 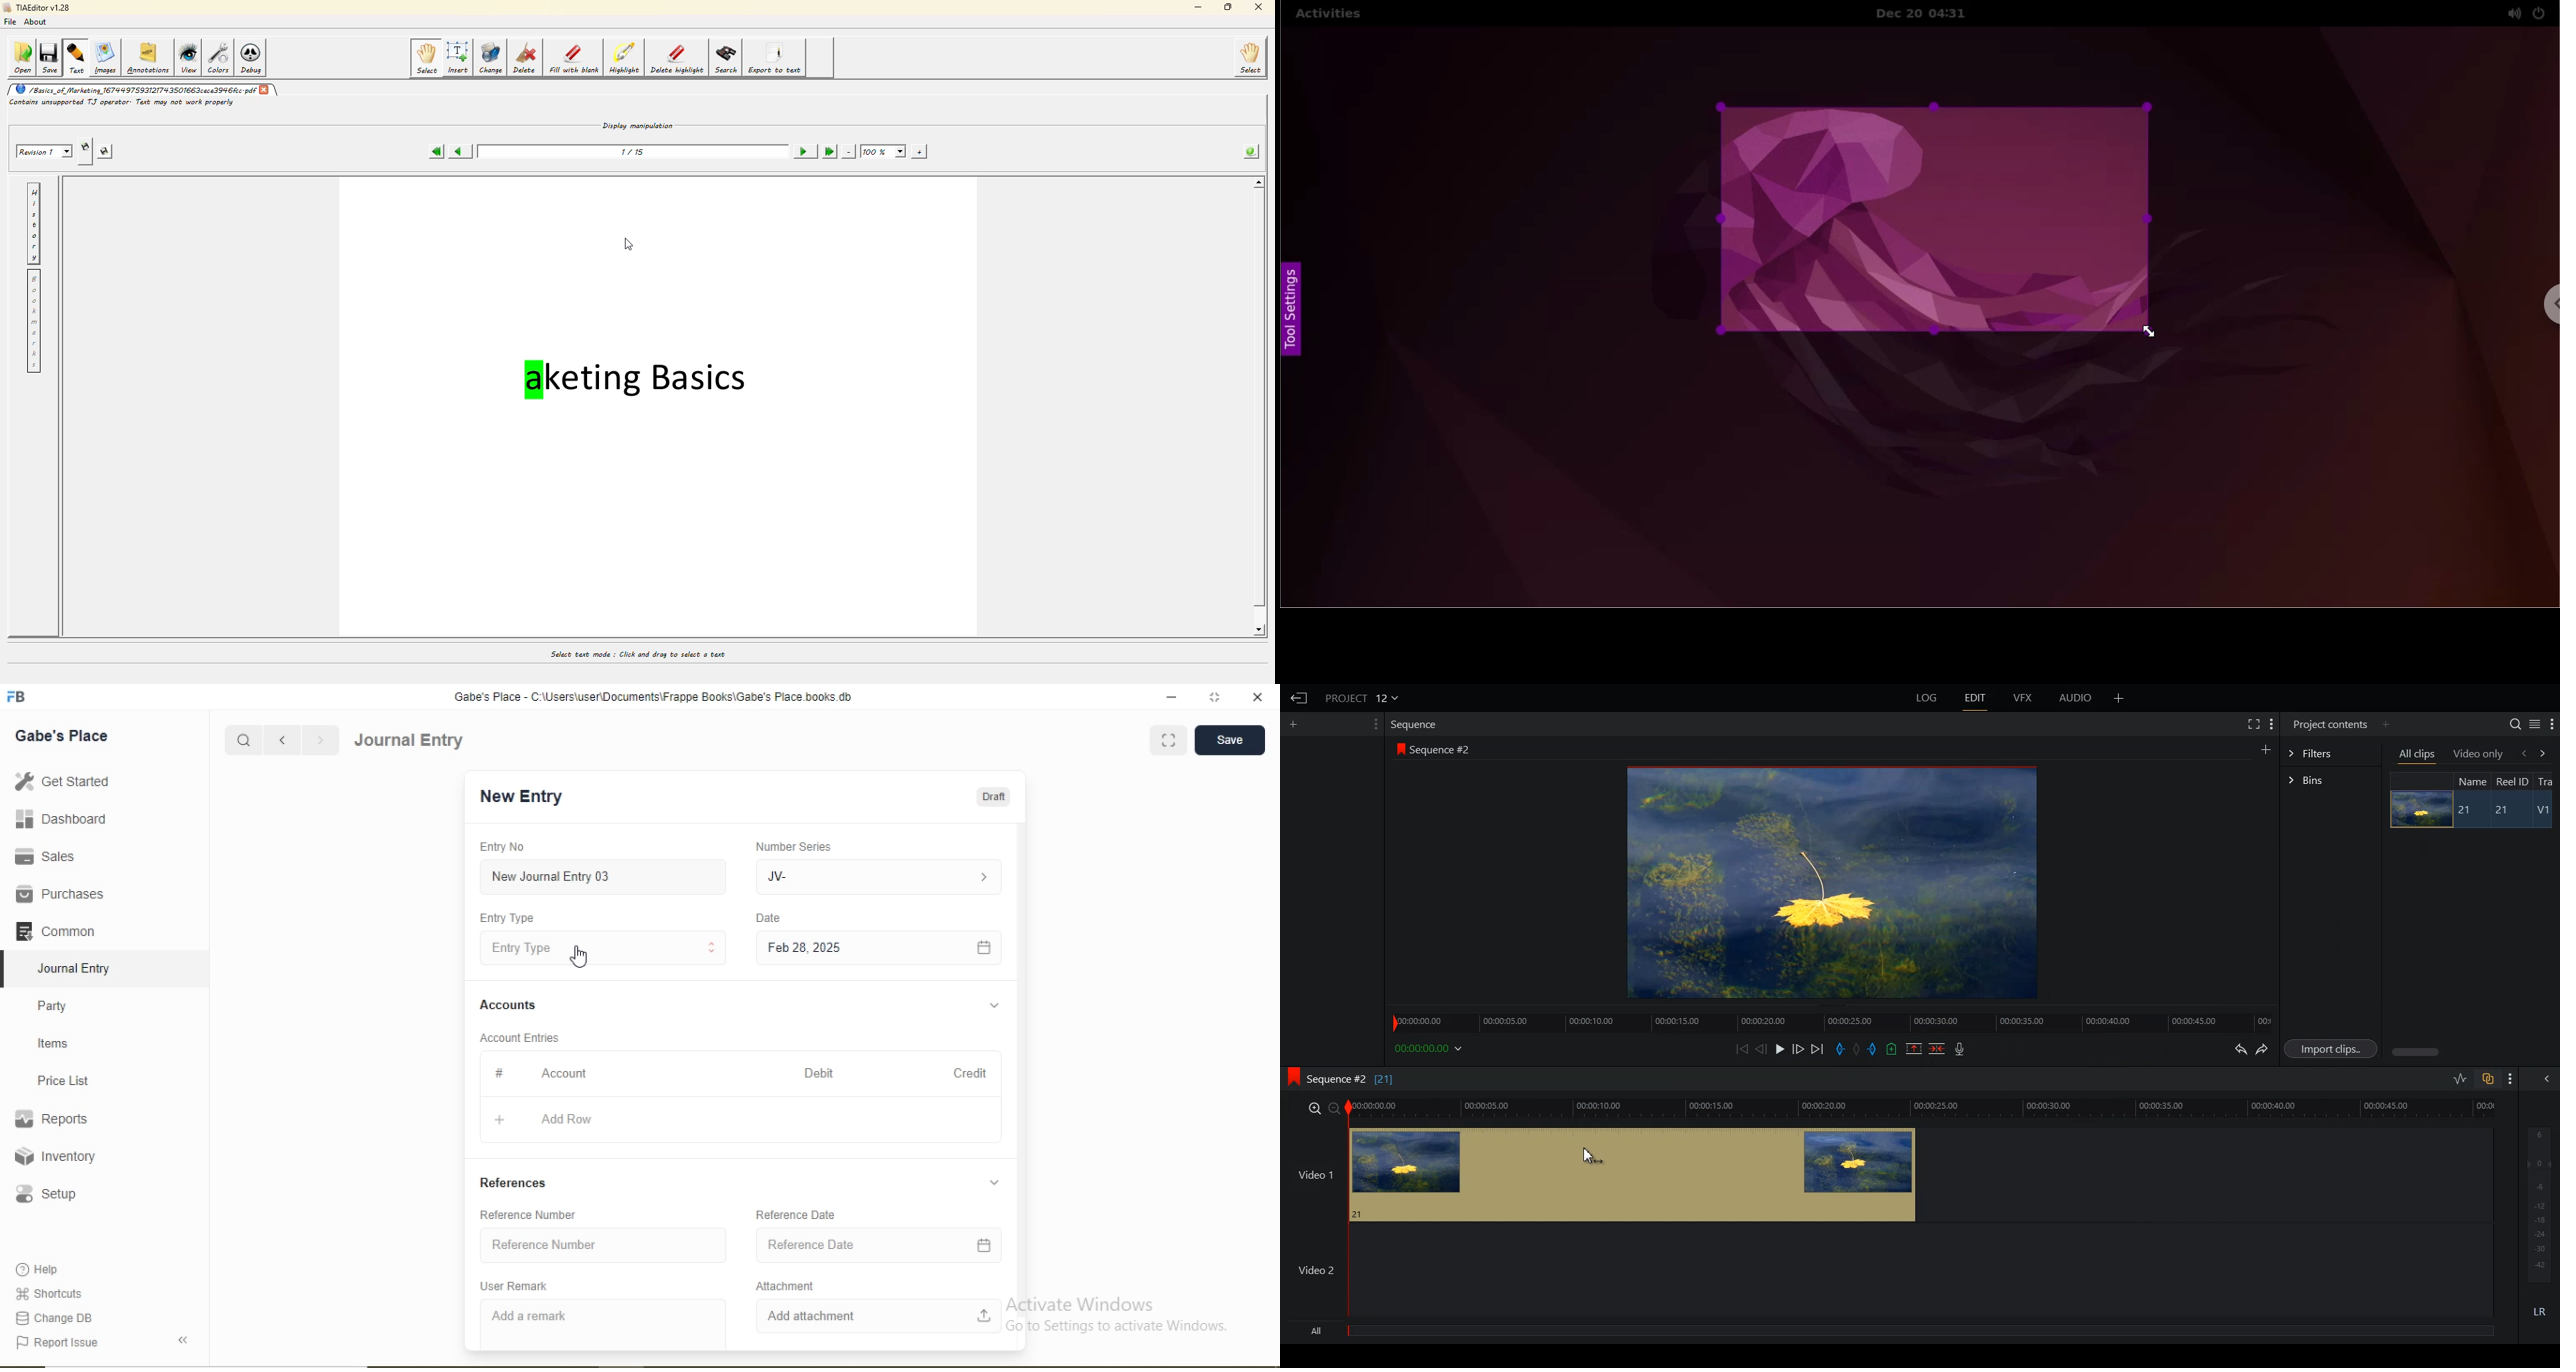 I want to click on Add a remark, so click(x=528, y=1316).